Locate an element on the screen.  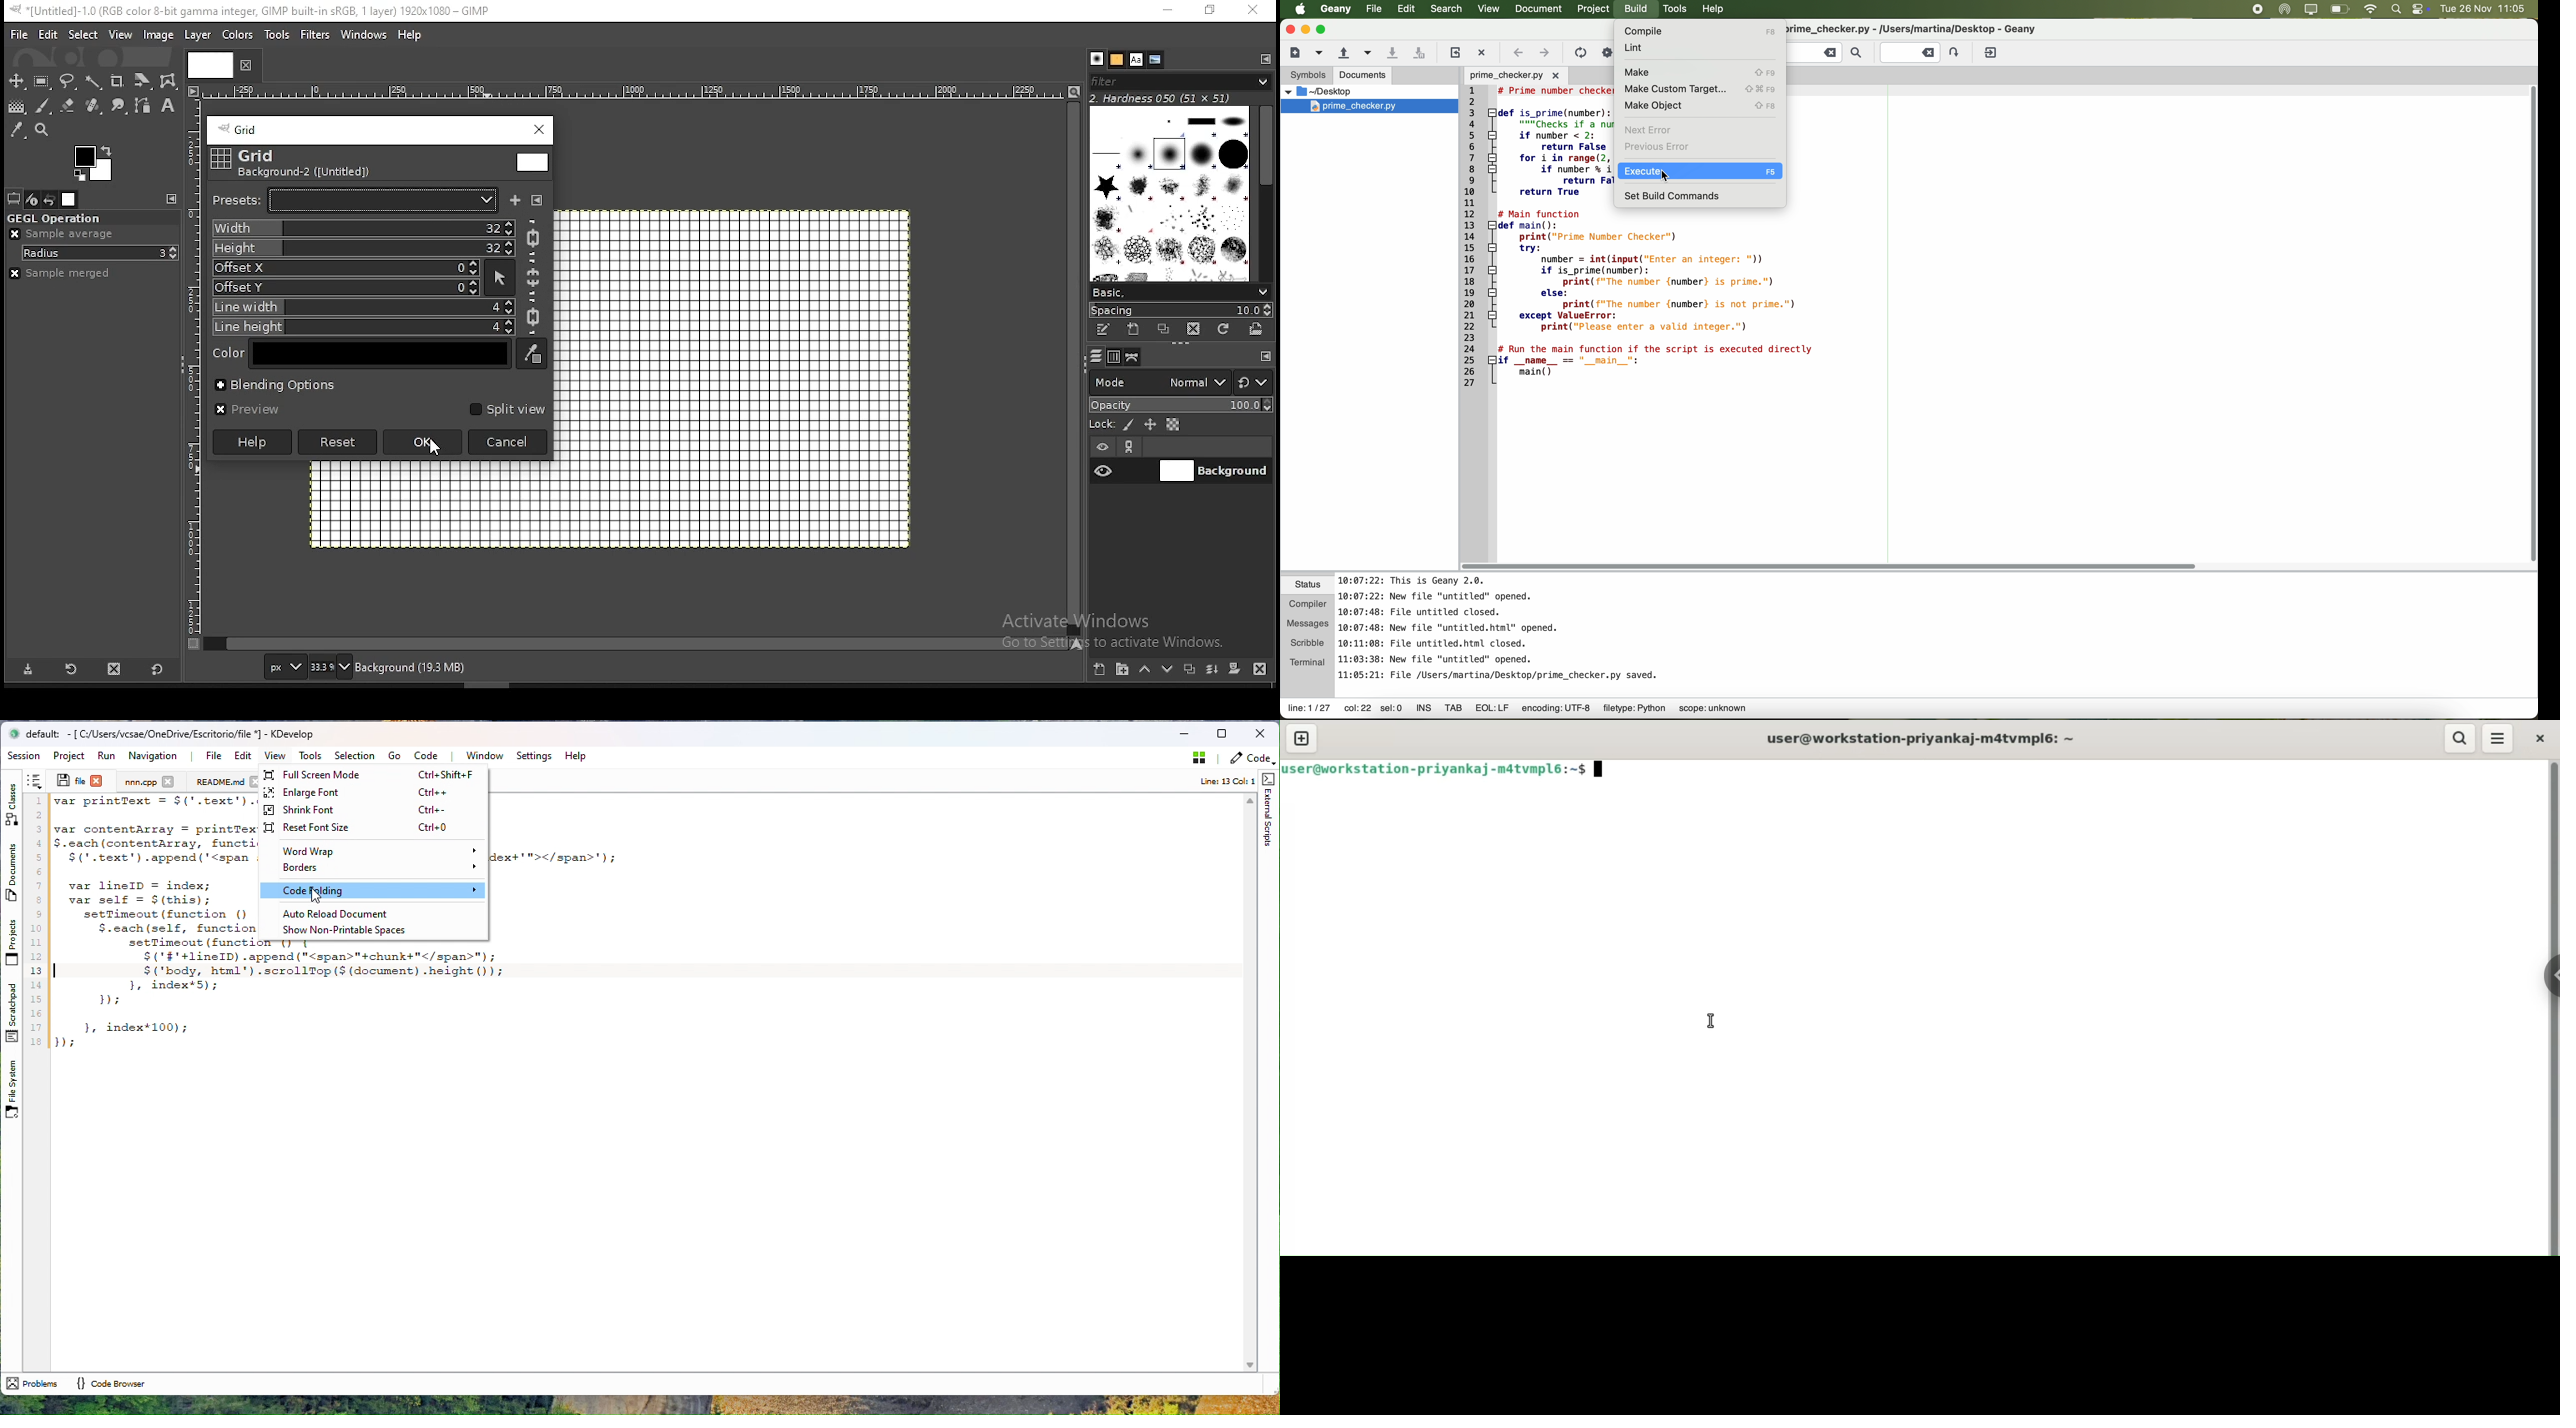
merge layer is located at coordinates (1211, 671).